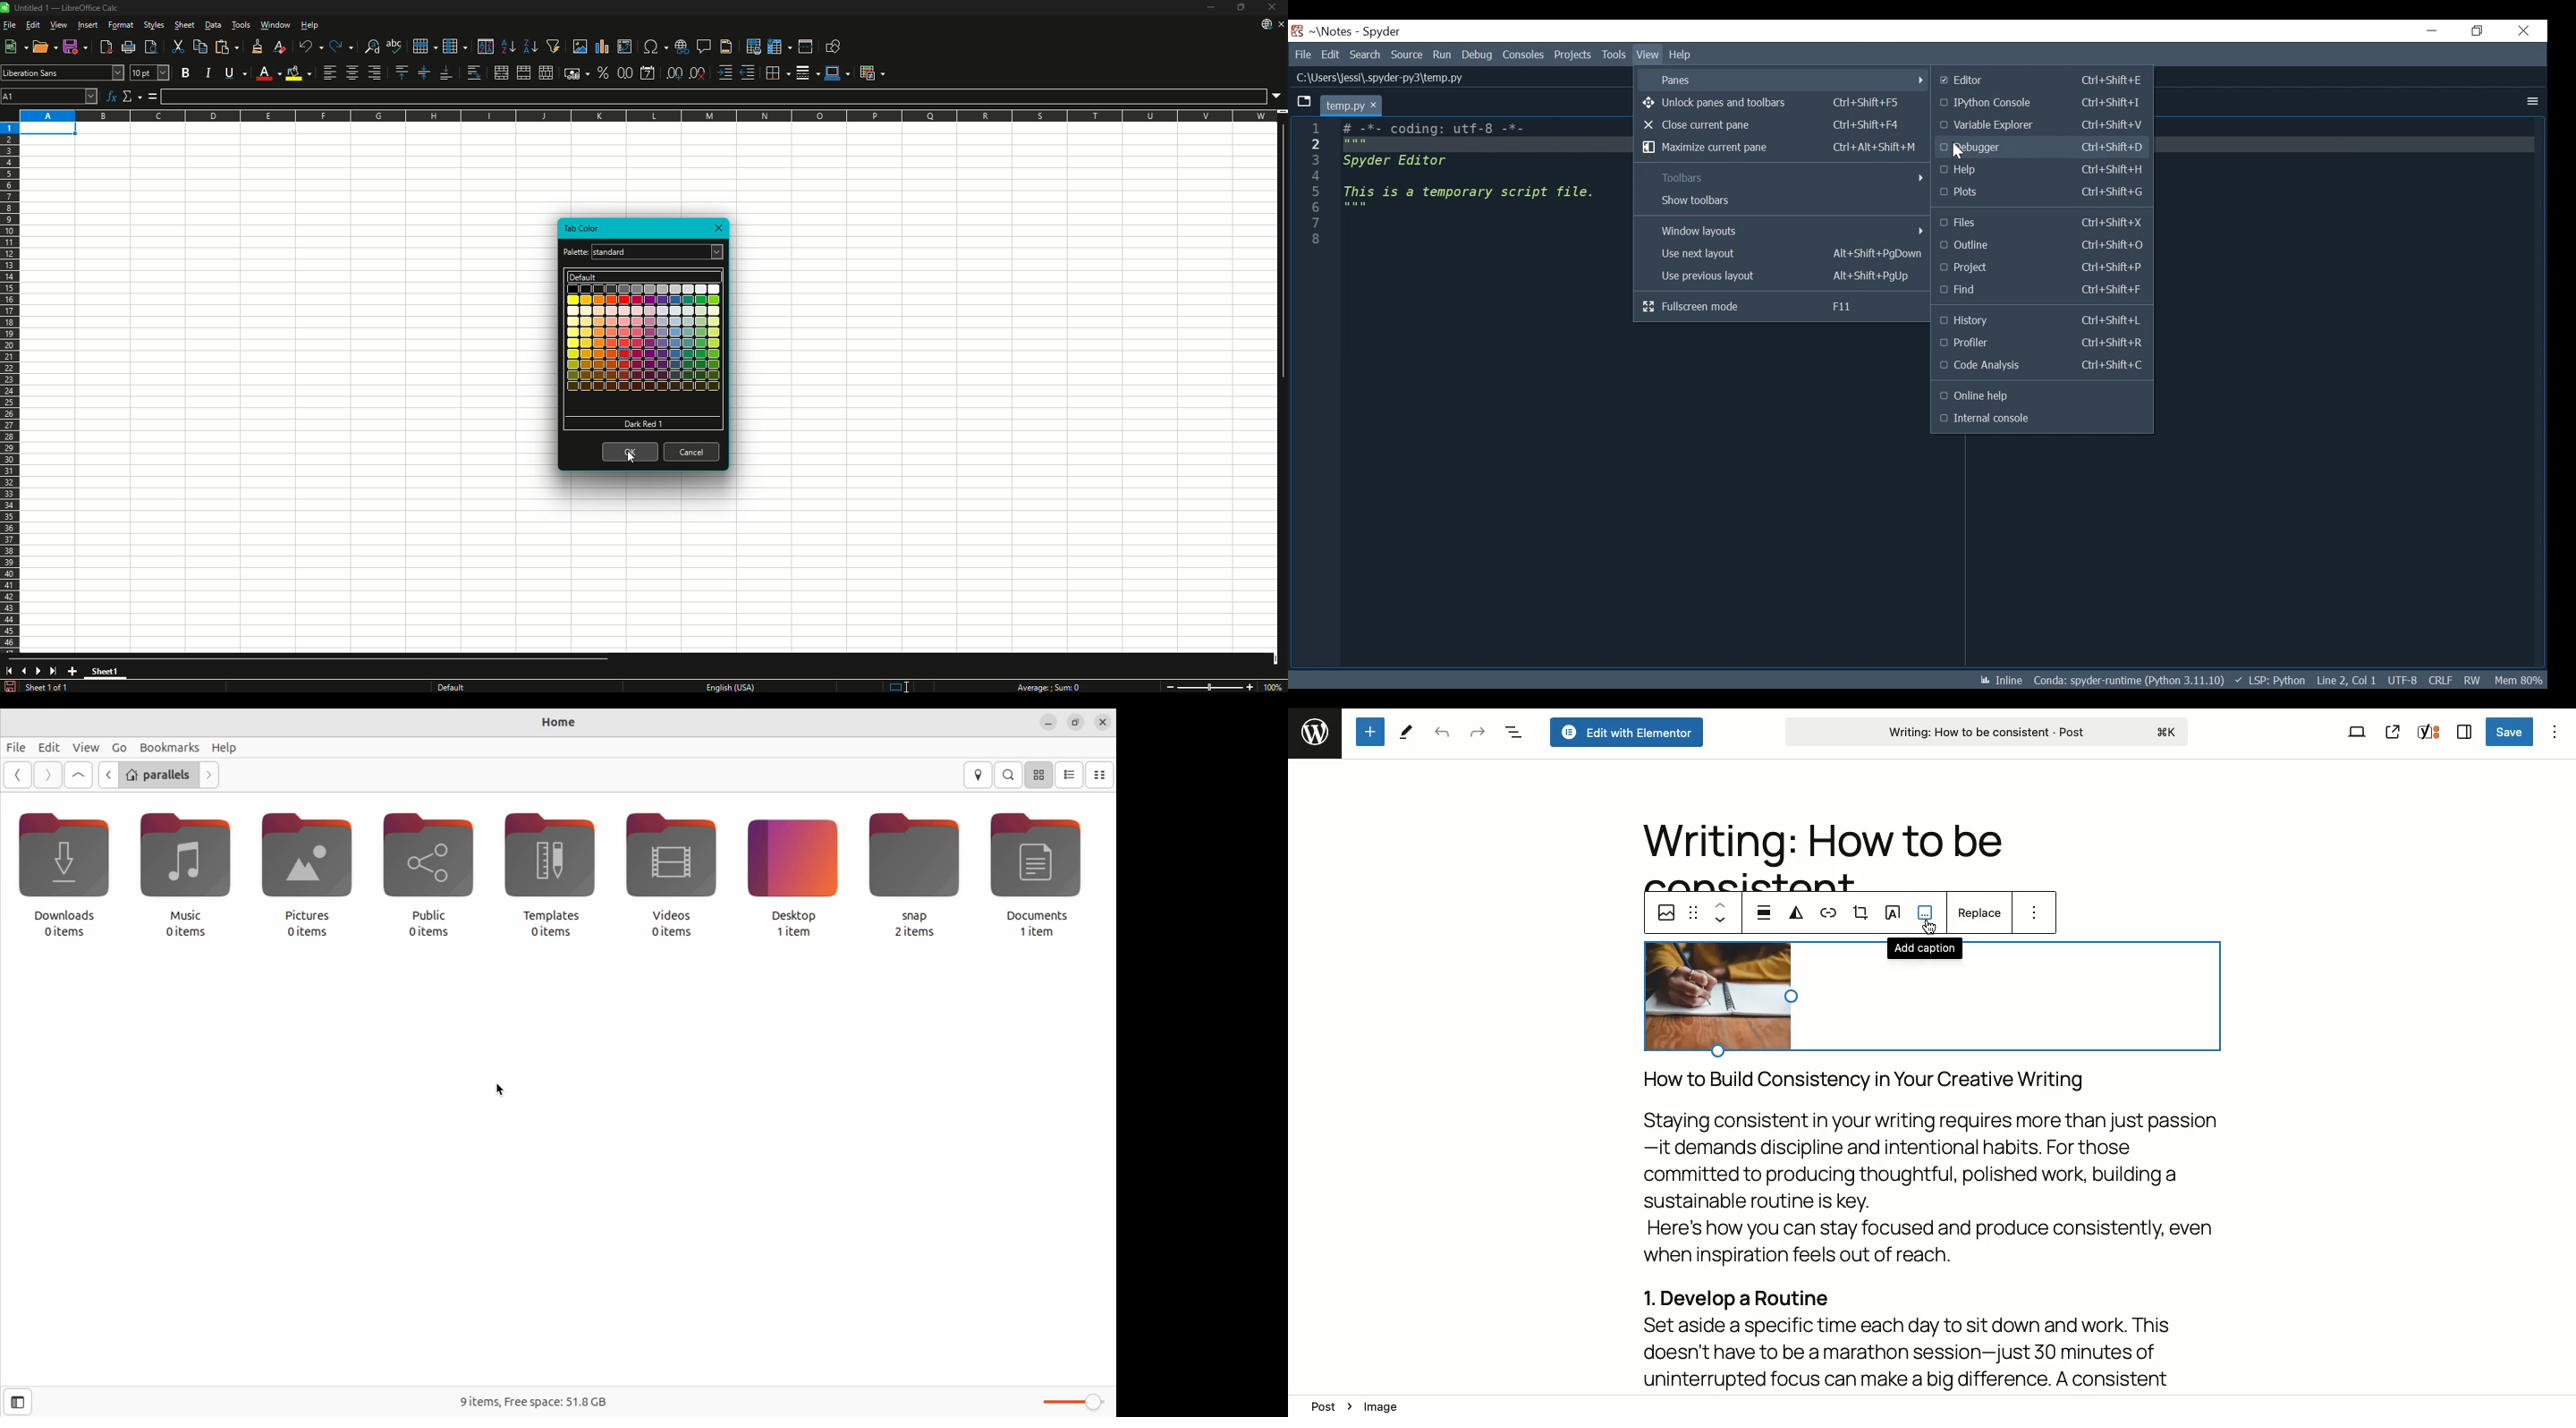 This screenshot has width=2576, height=1428. I want to click on Toolbars, so click(1785, 177).